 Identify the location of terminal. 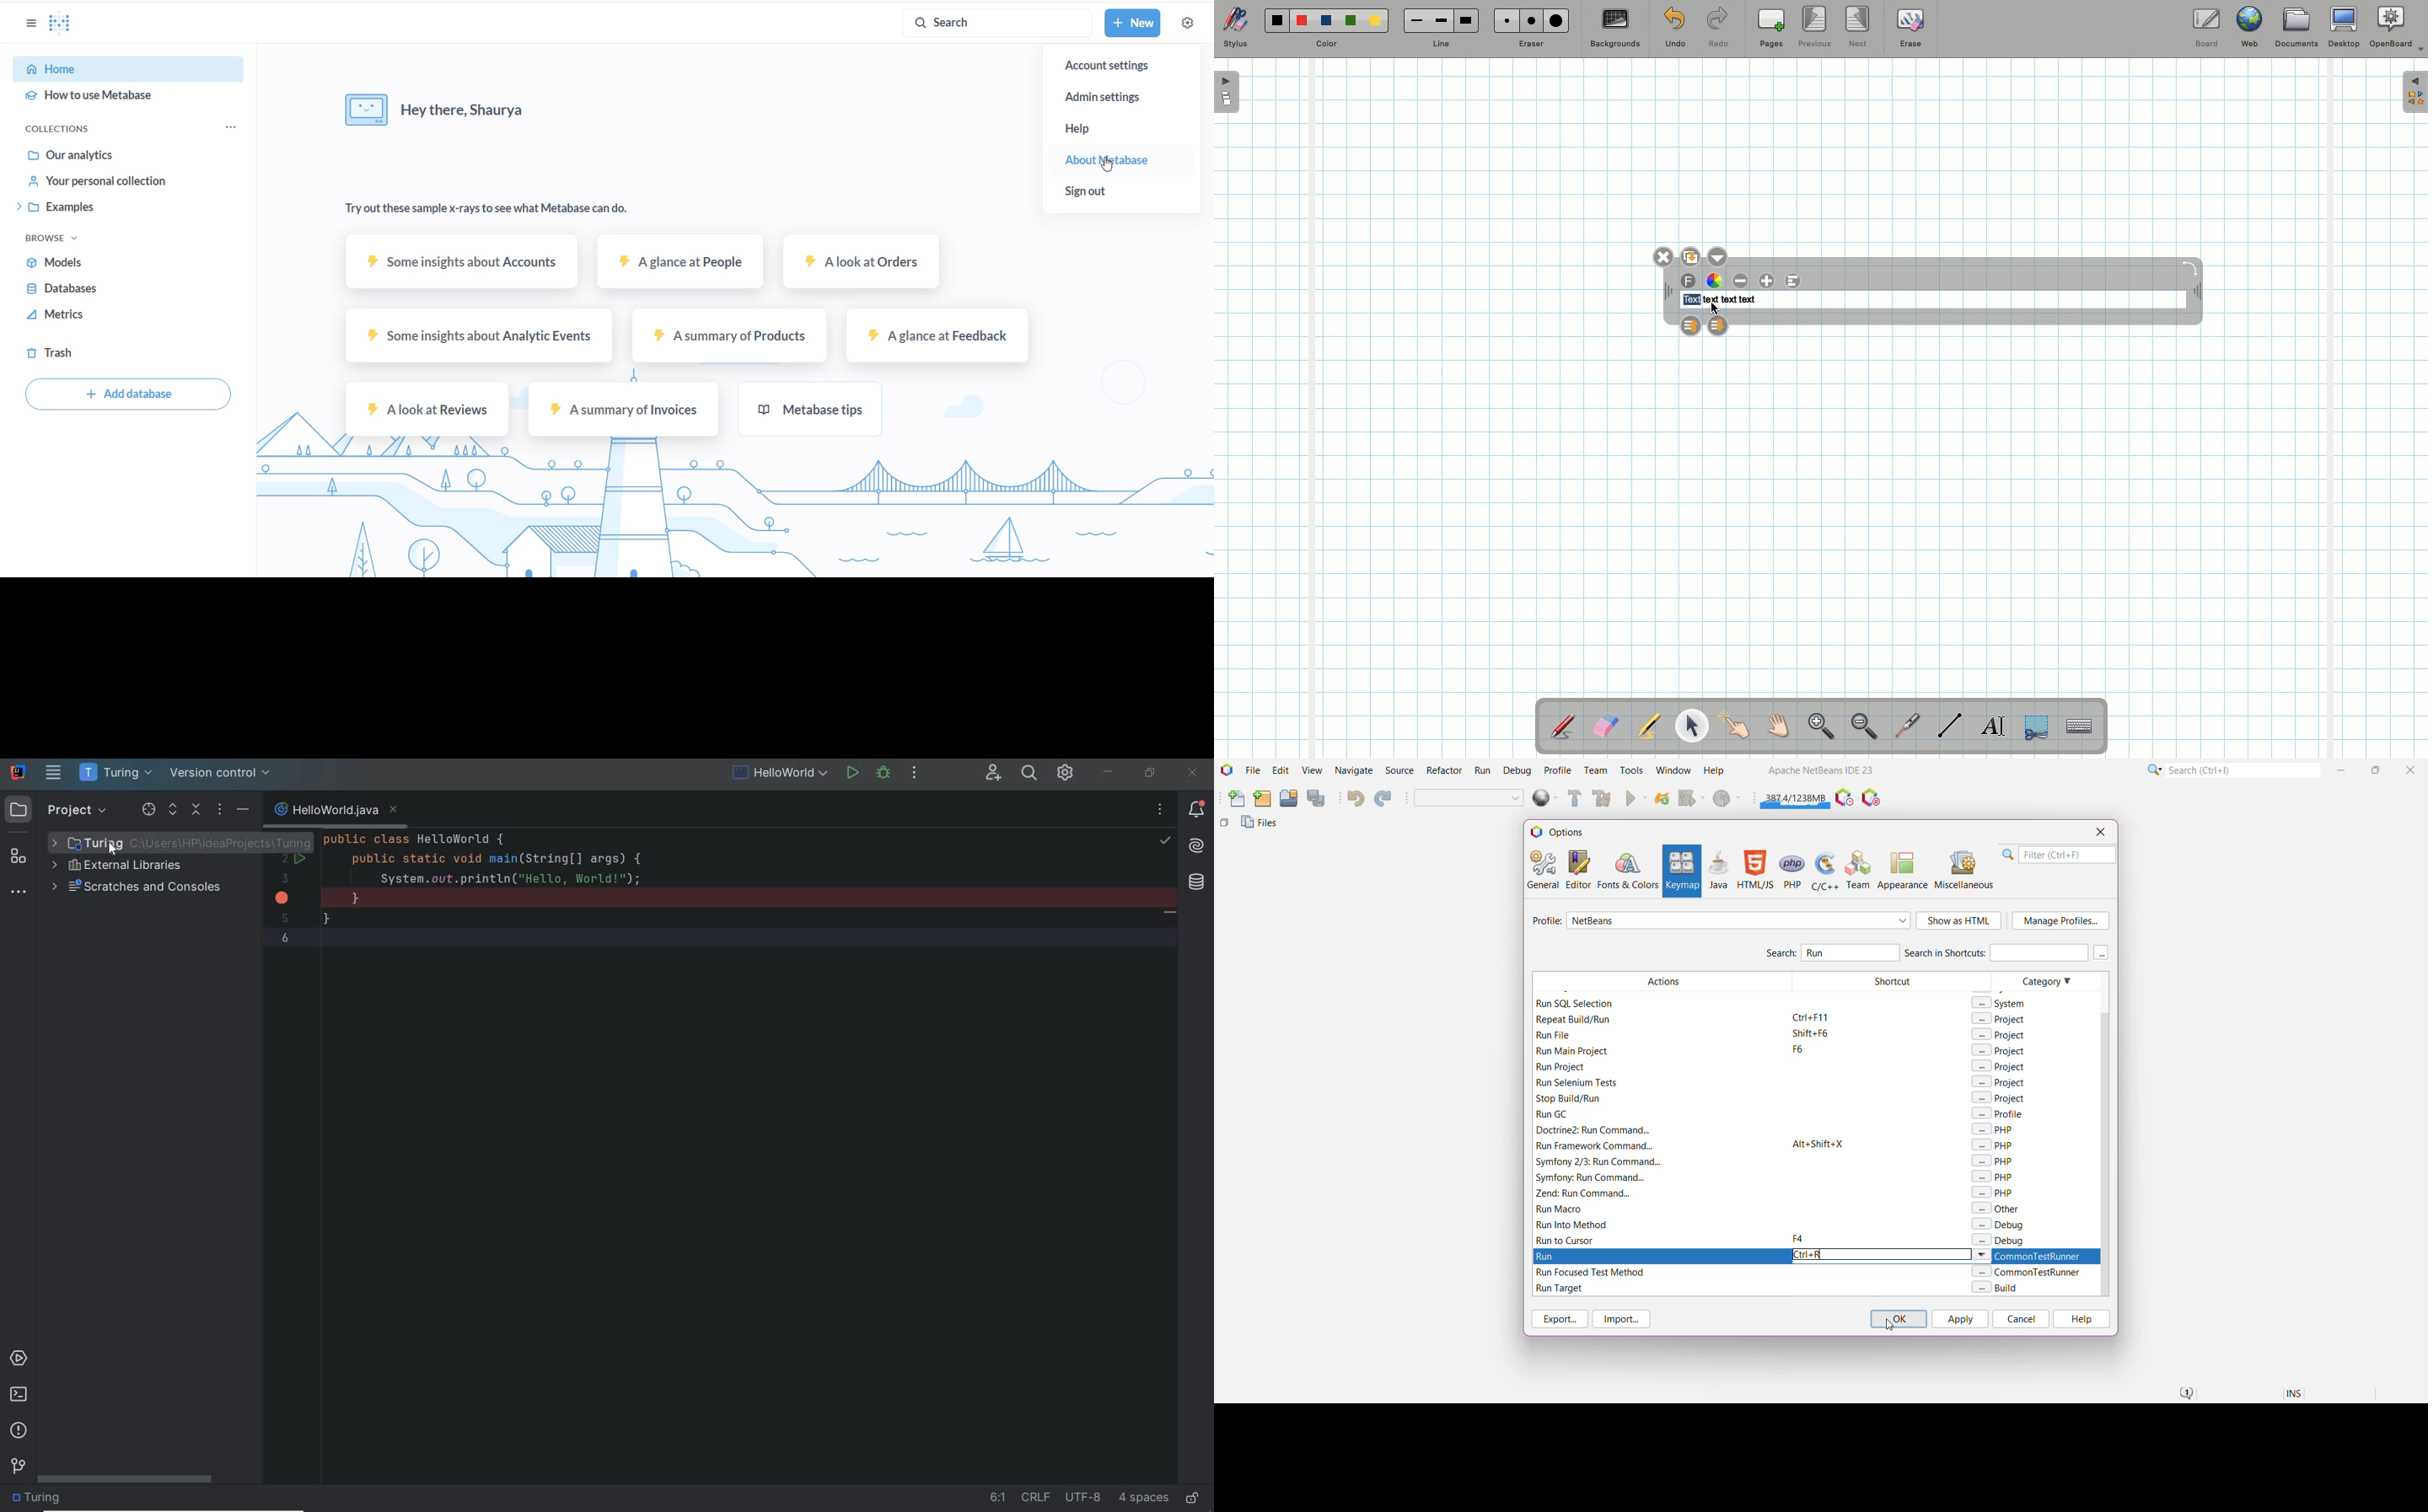
(19, 1397).